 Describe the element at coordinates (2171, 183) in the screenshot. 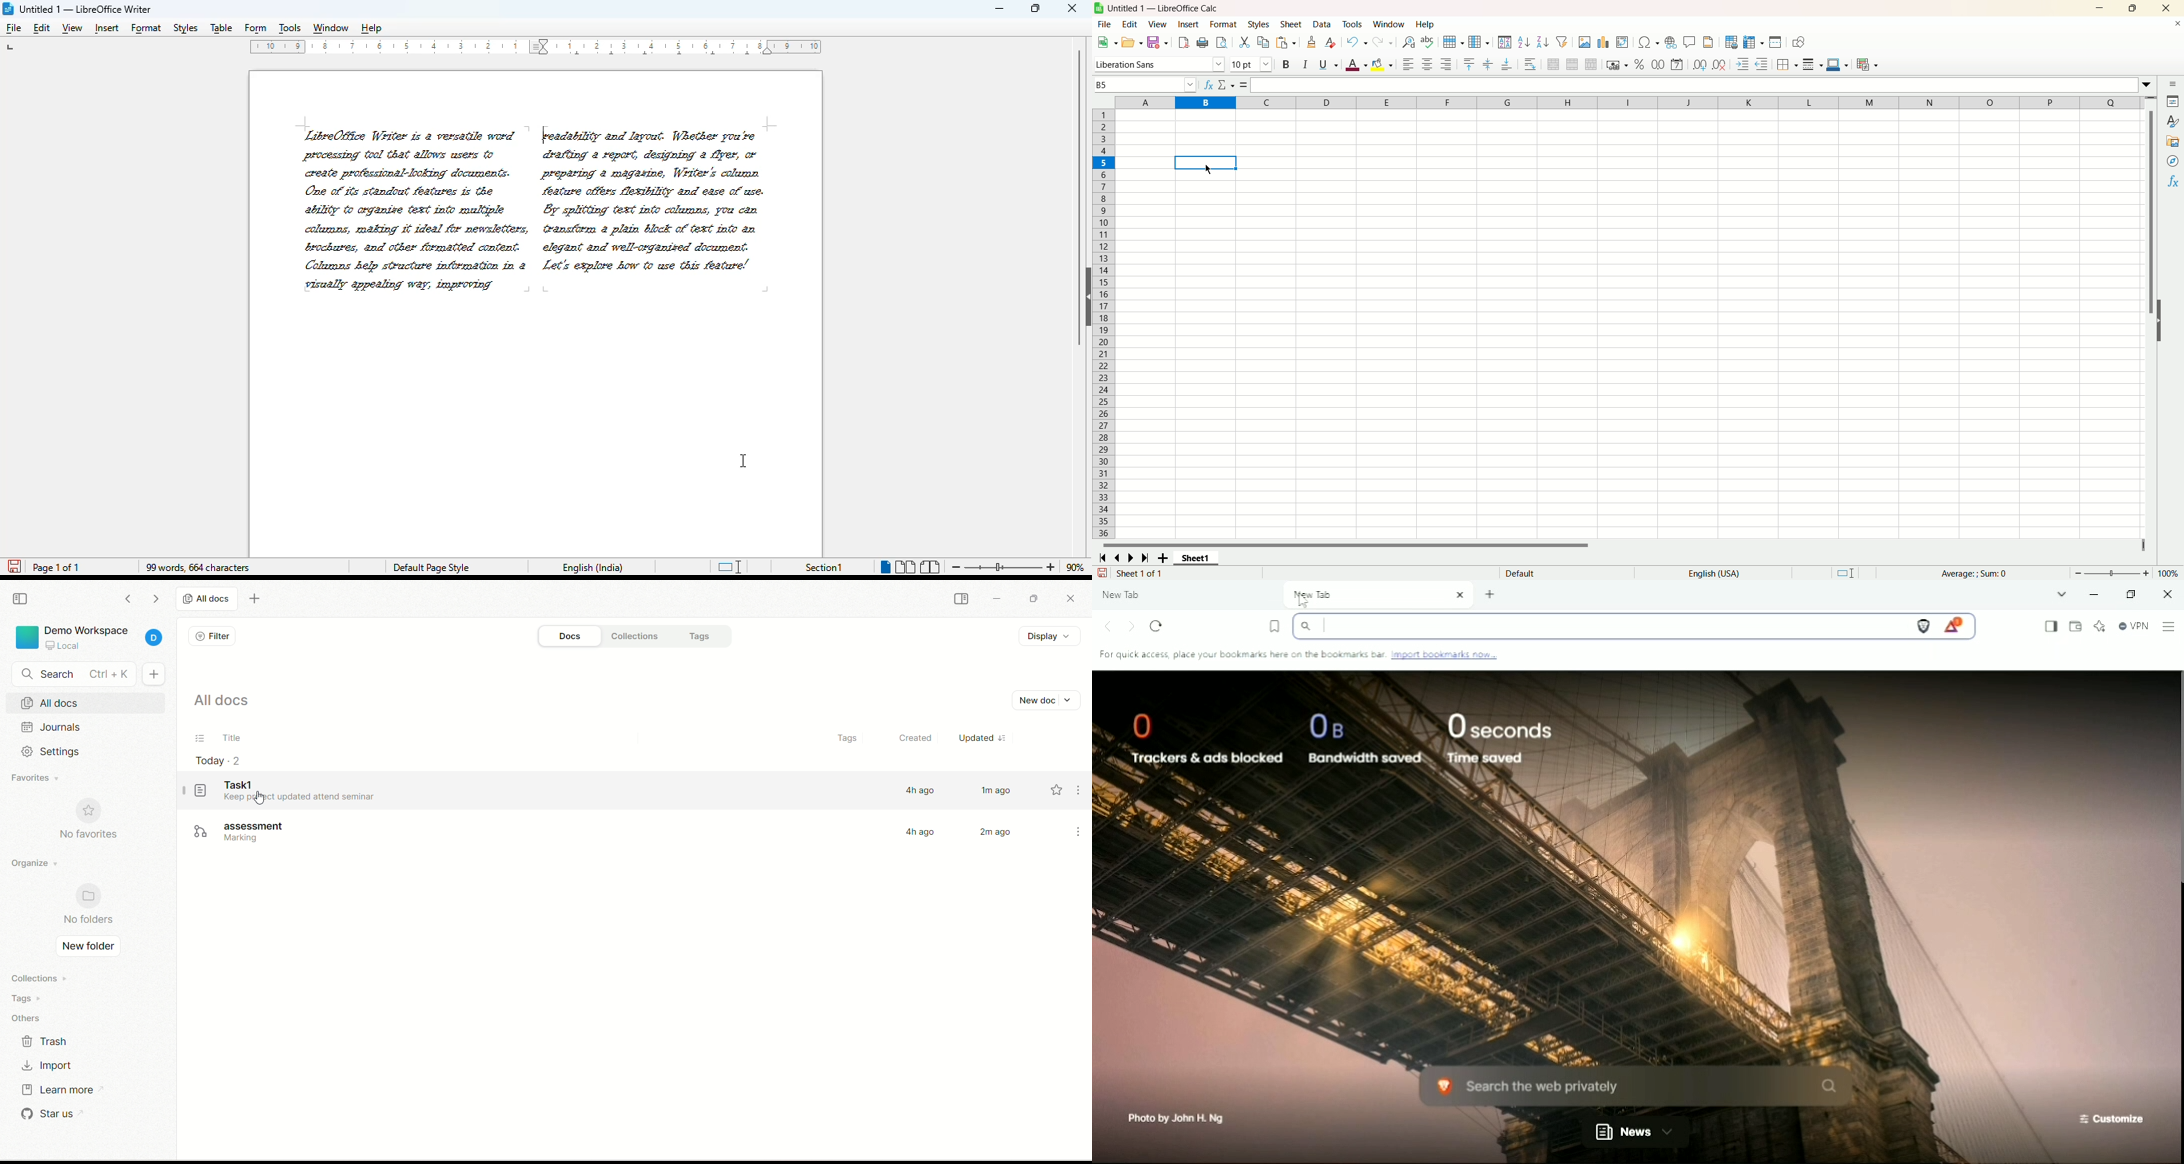

I see `function` at that location.